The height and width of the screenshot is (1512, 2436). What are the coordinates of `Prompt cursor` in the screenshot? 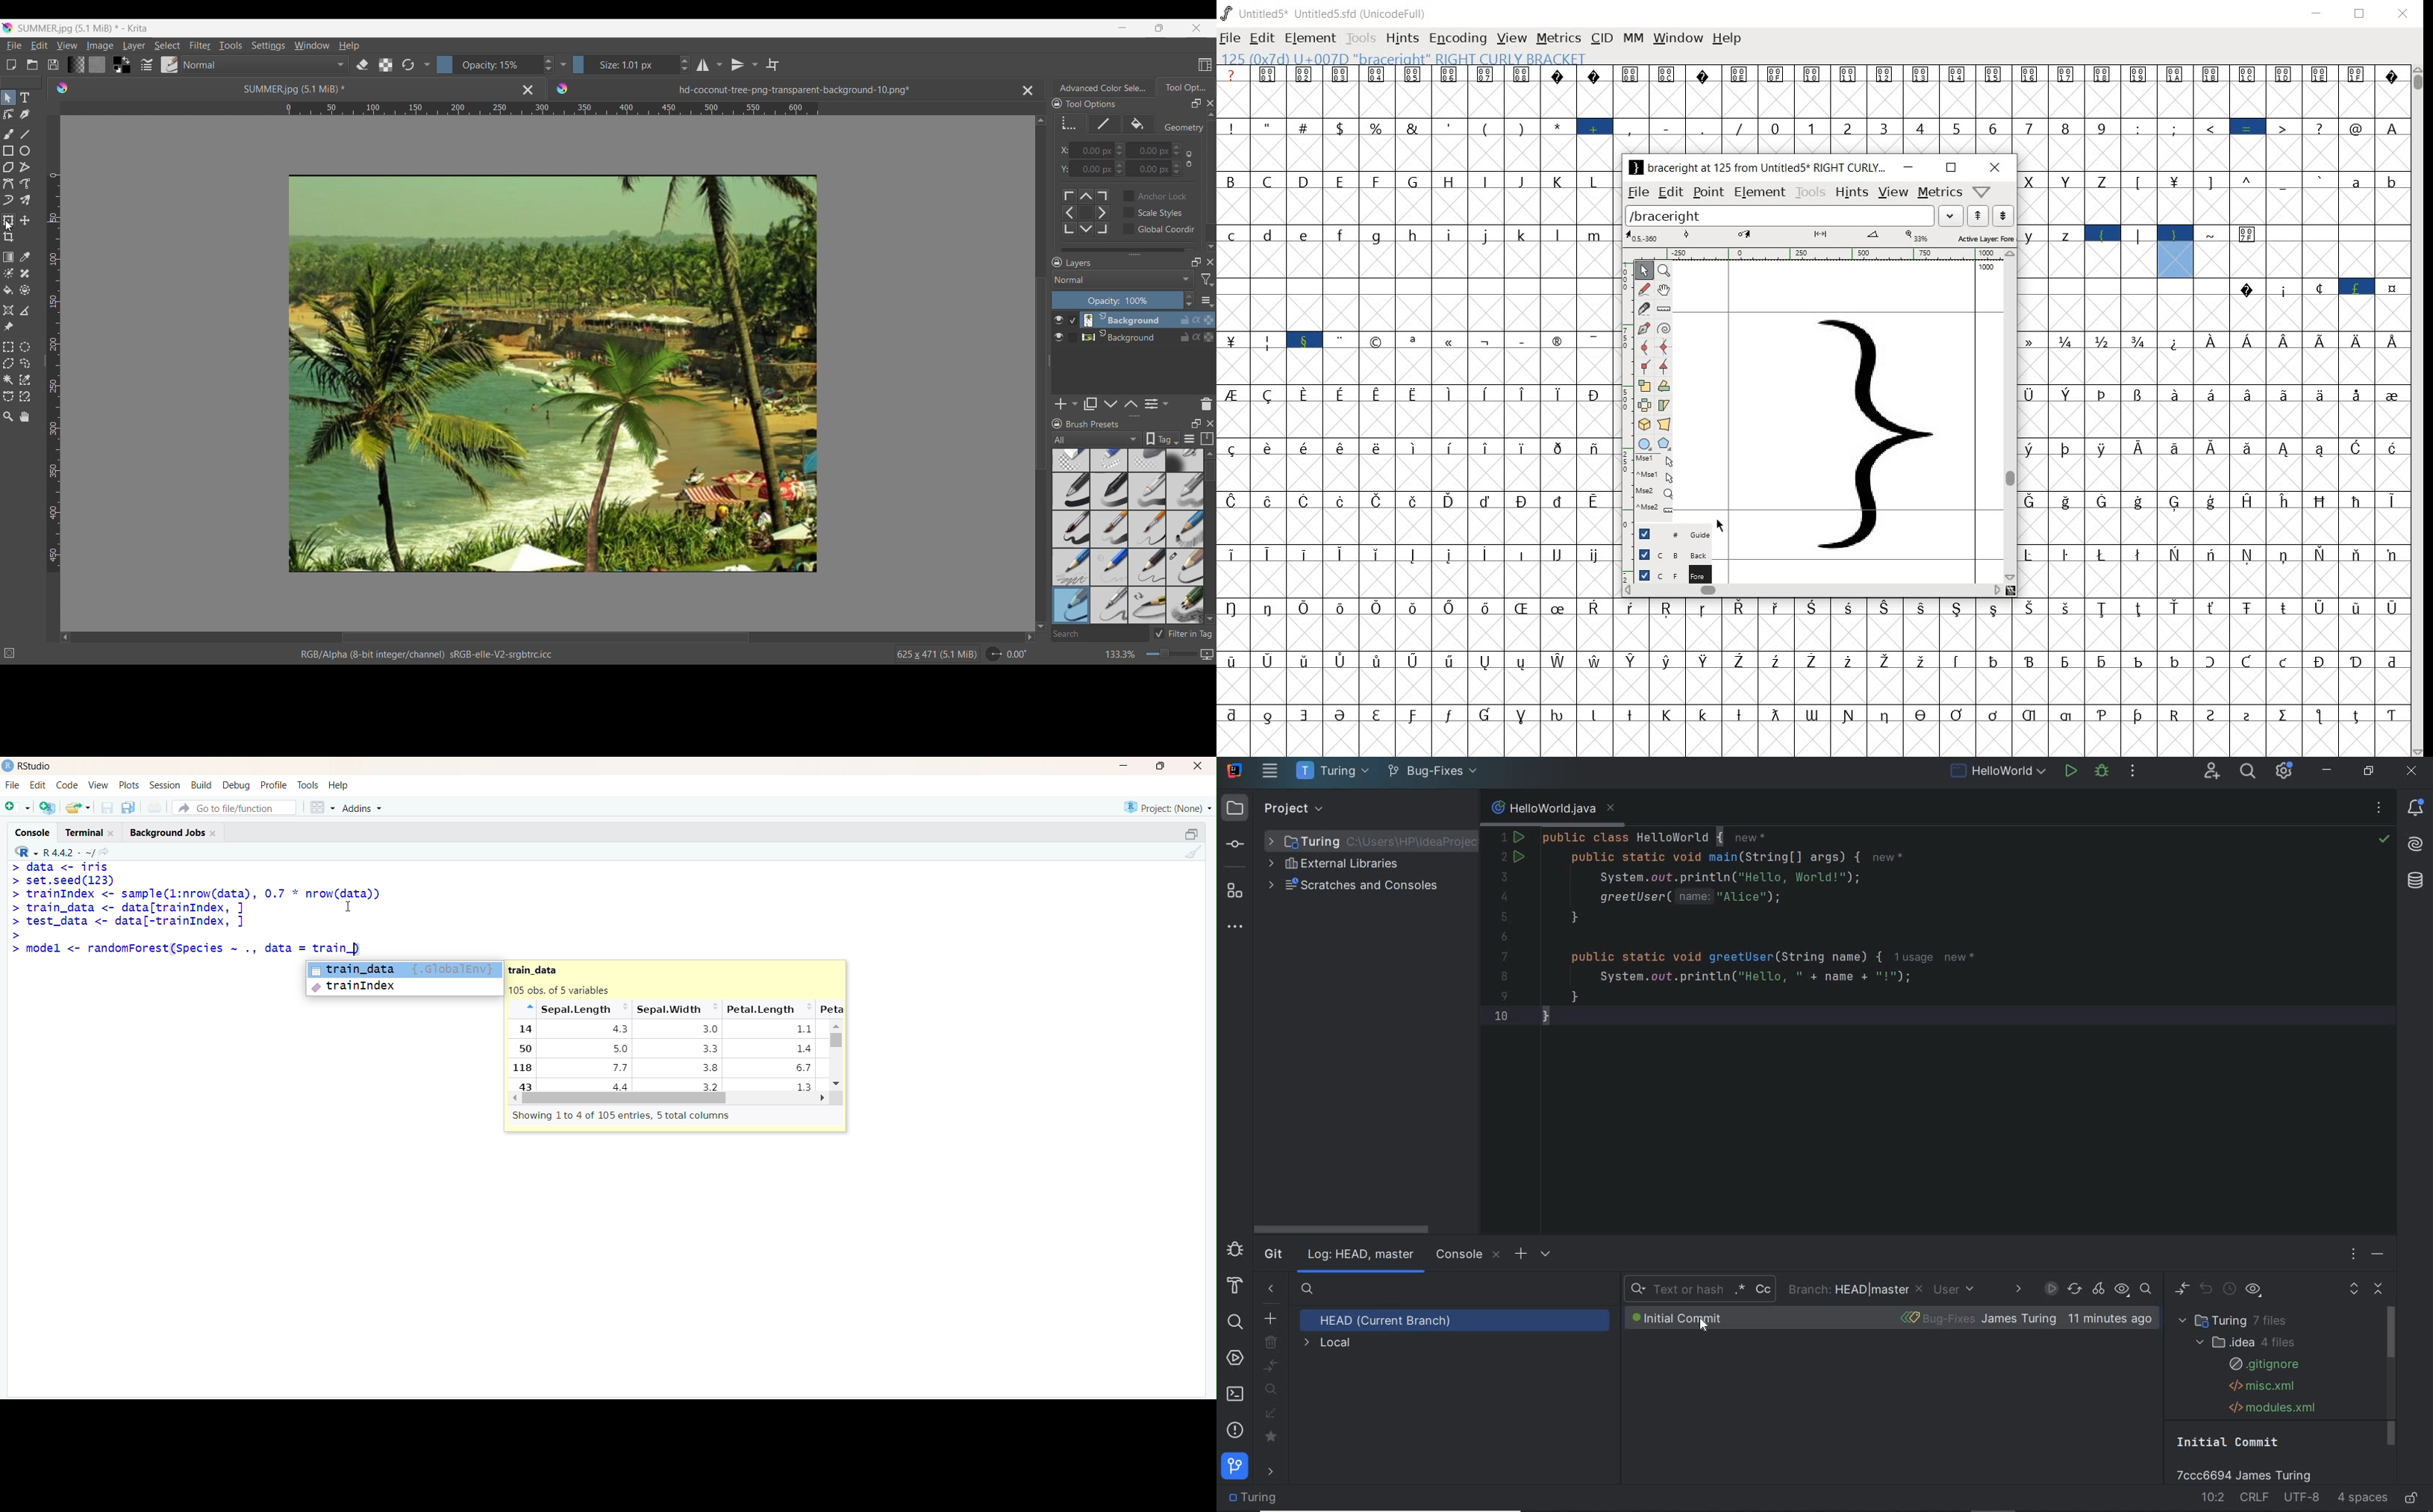 It's located at (15, 908).